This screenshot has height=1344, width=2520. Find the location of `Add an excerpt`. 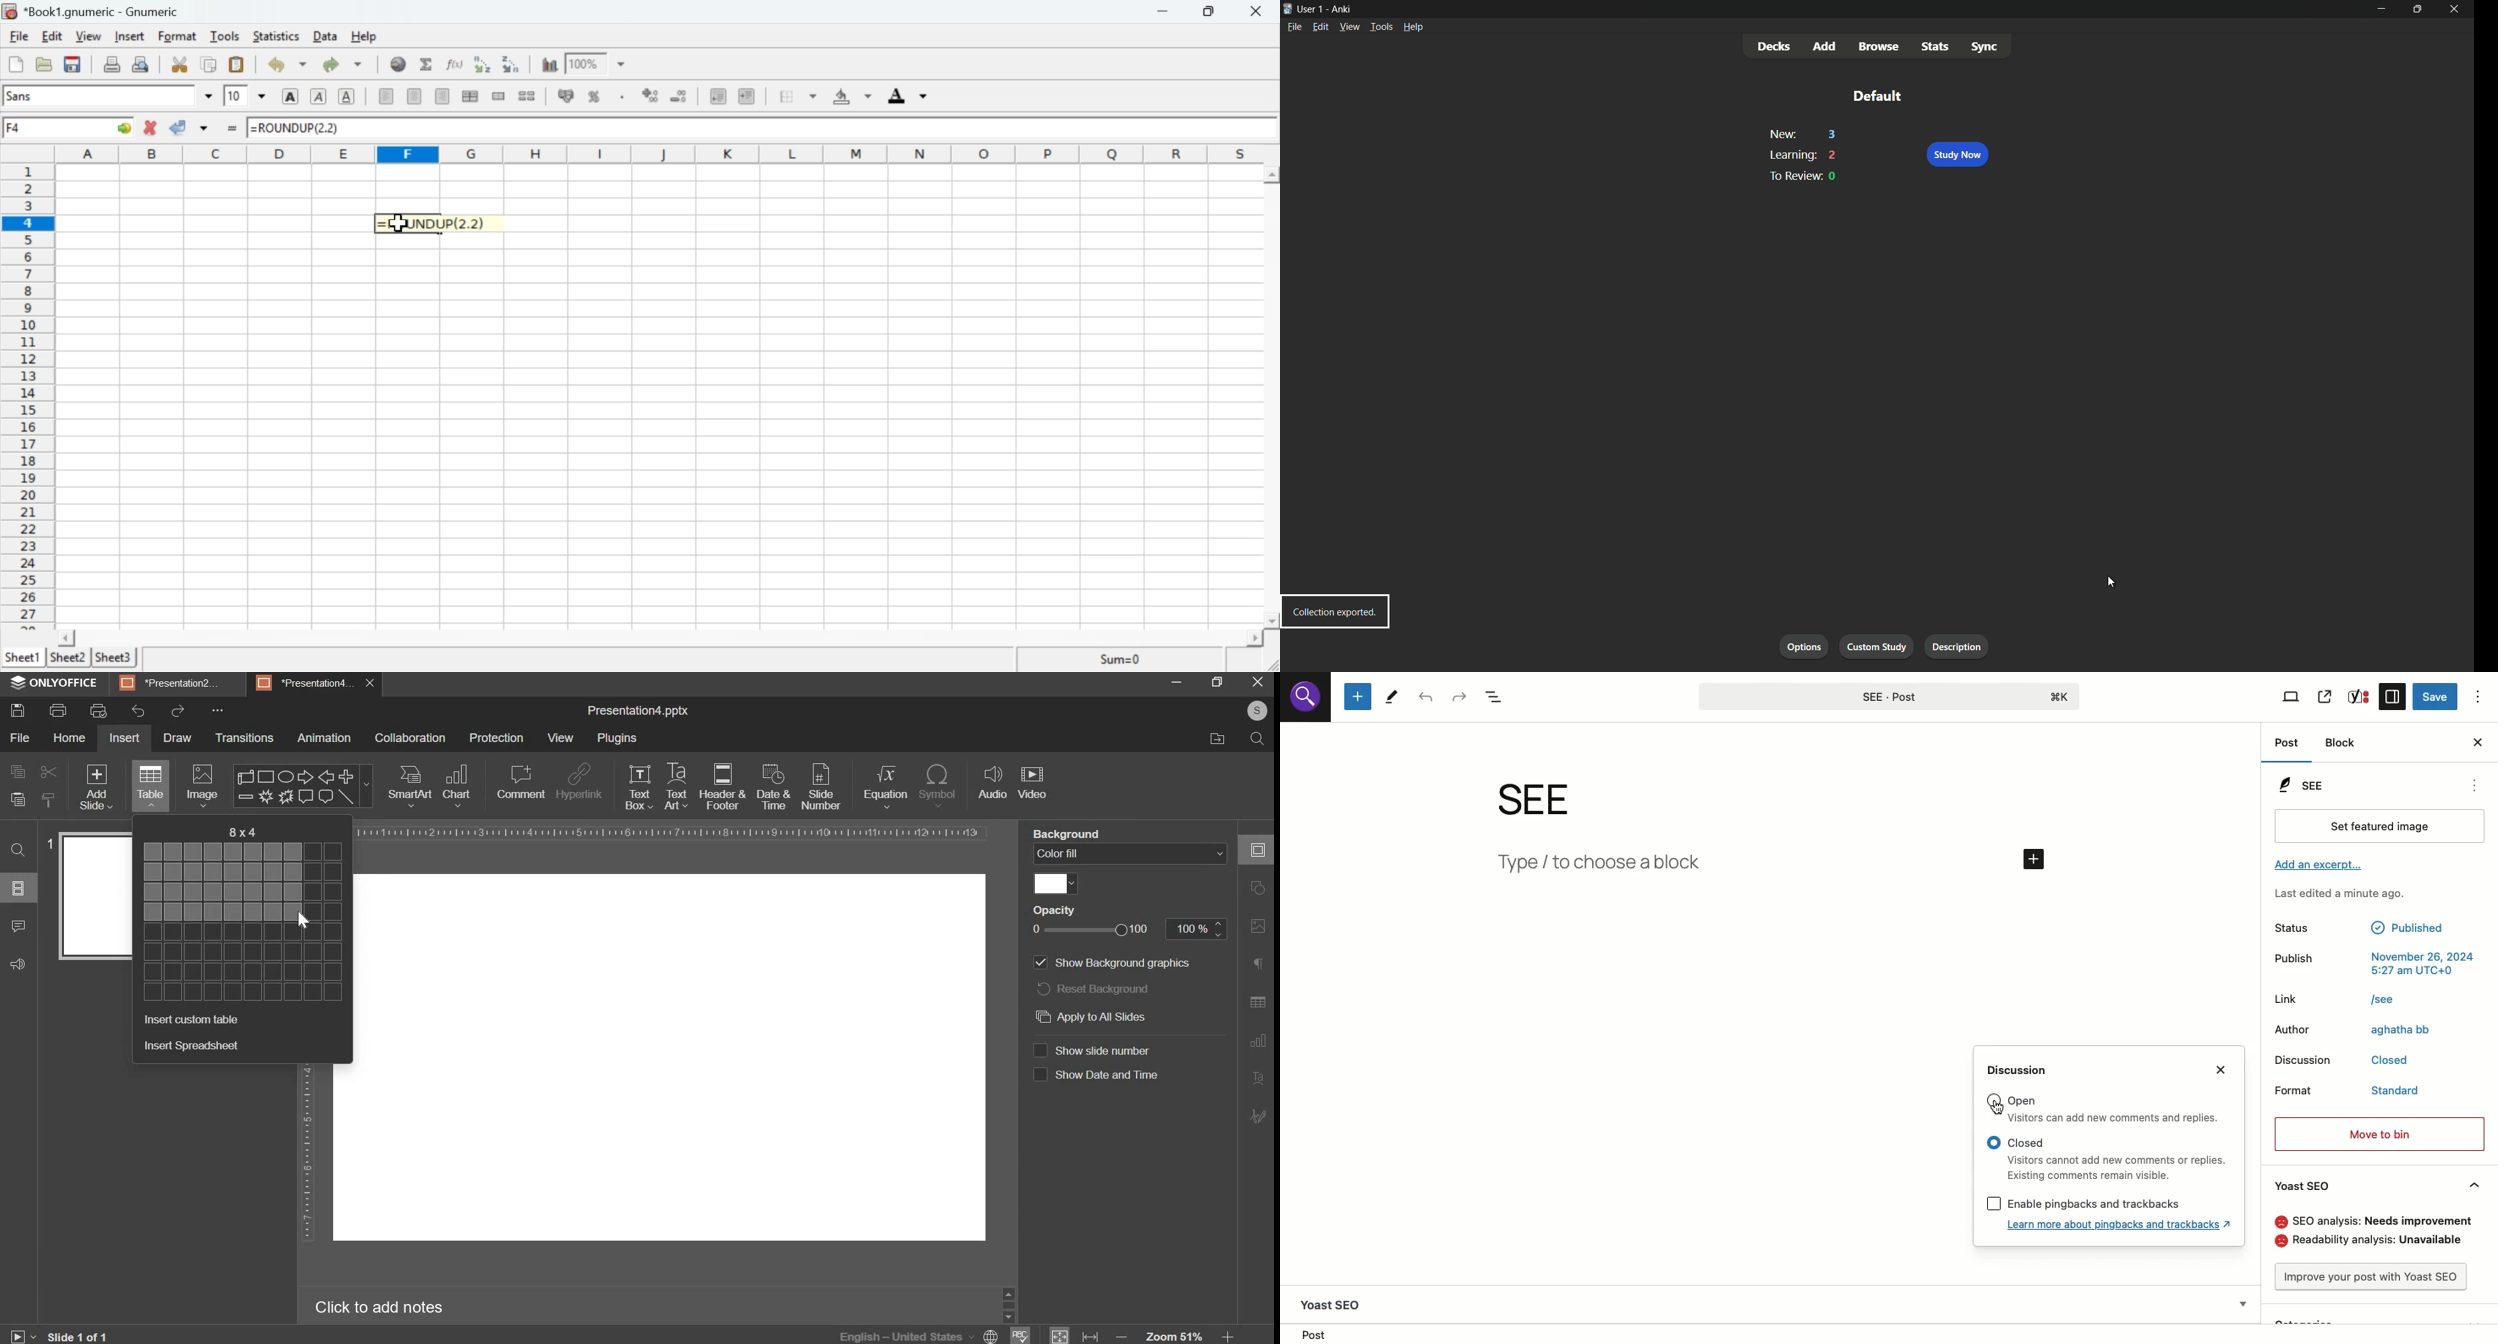

Add an excerpt is located at coordinates (2322, 865).